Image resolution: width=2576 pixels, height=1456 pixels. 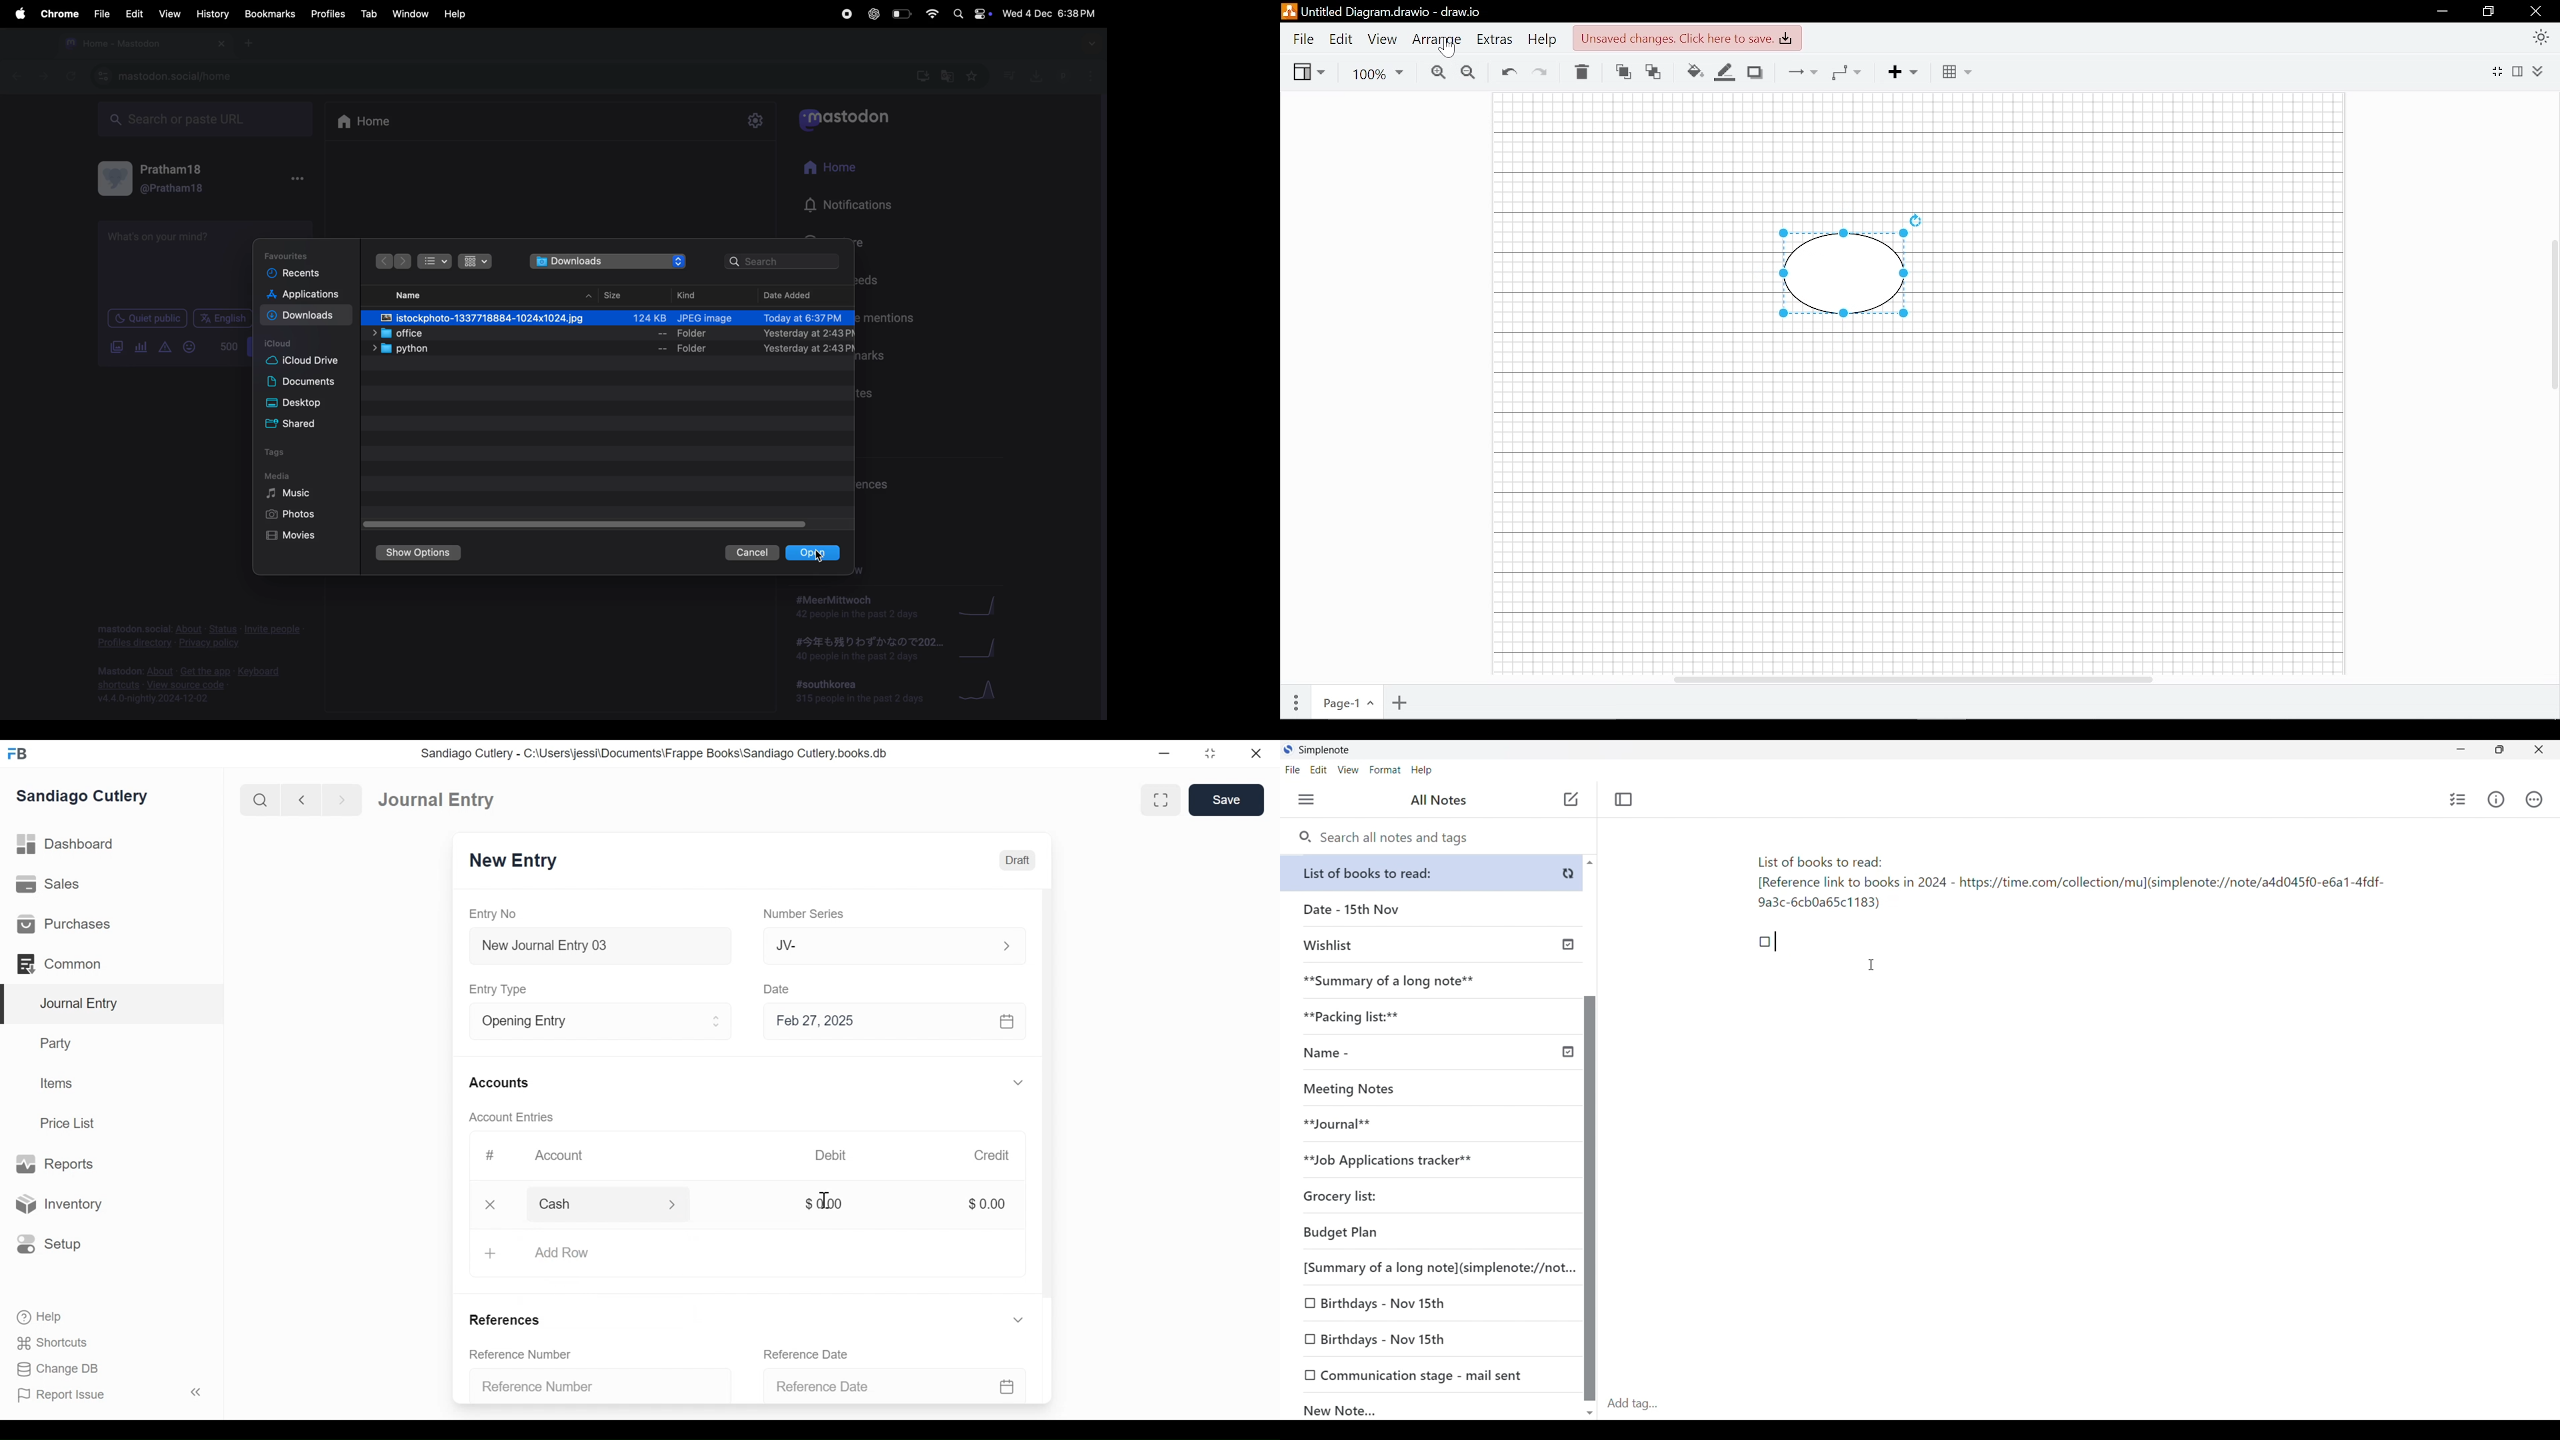 What do you see at coordinates (694, 294) in the screenshot?
I see `kind` at bounding box center [694, 294].